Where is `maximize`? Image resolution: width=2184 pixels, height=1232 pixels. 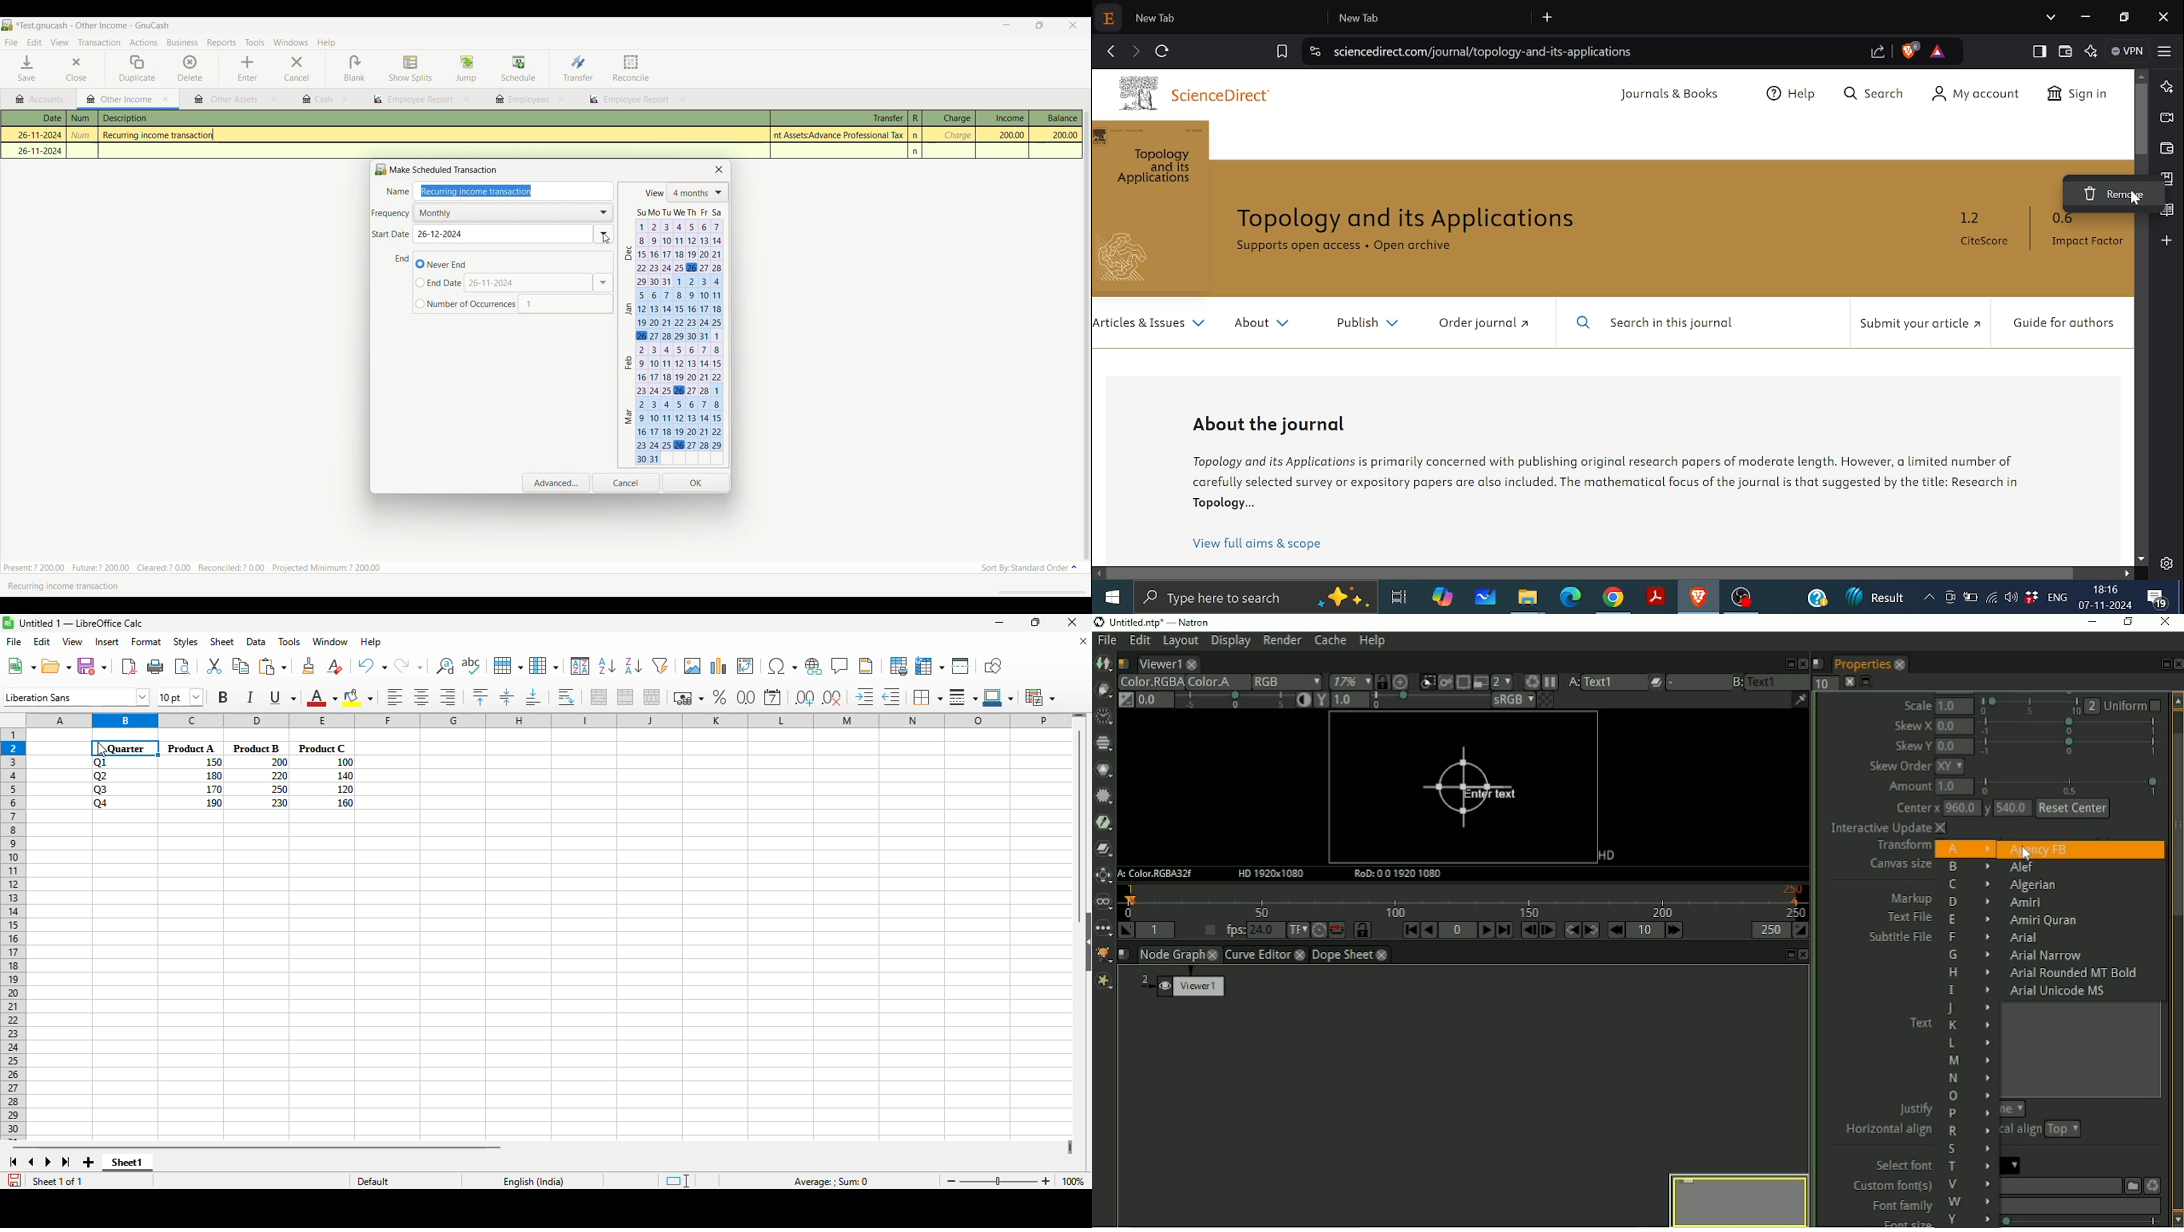
maximize is located at coordinates (1037, 623).